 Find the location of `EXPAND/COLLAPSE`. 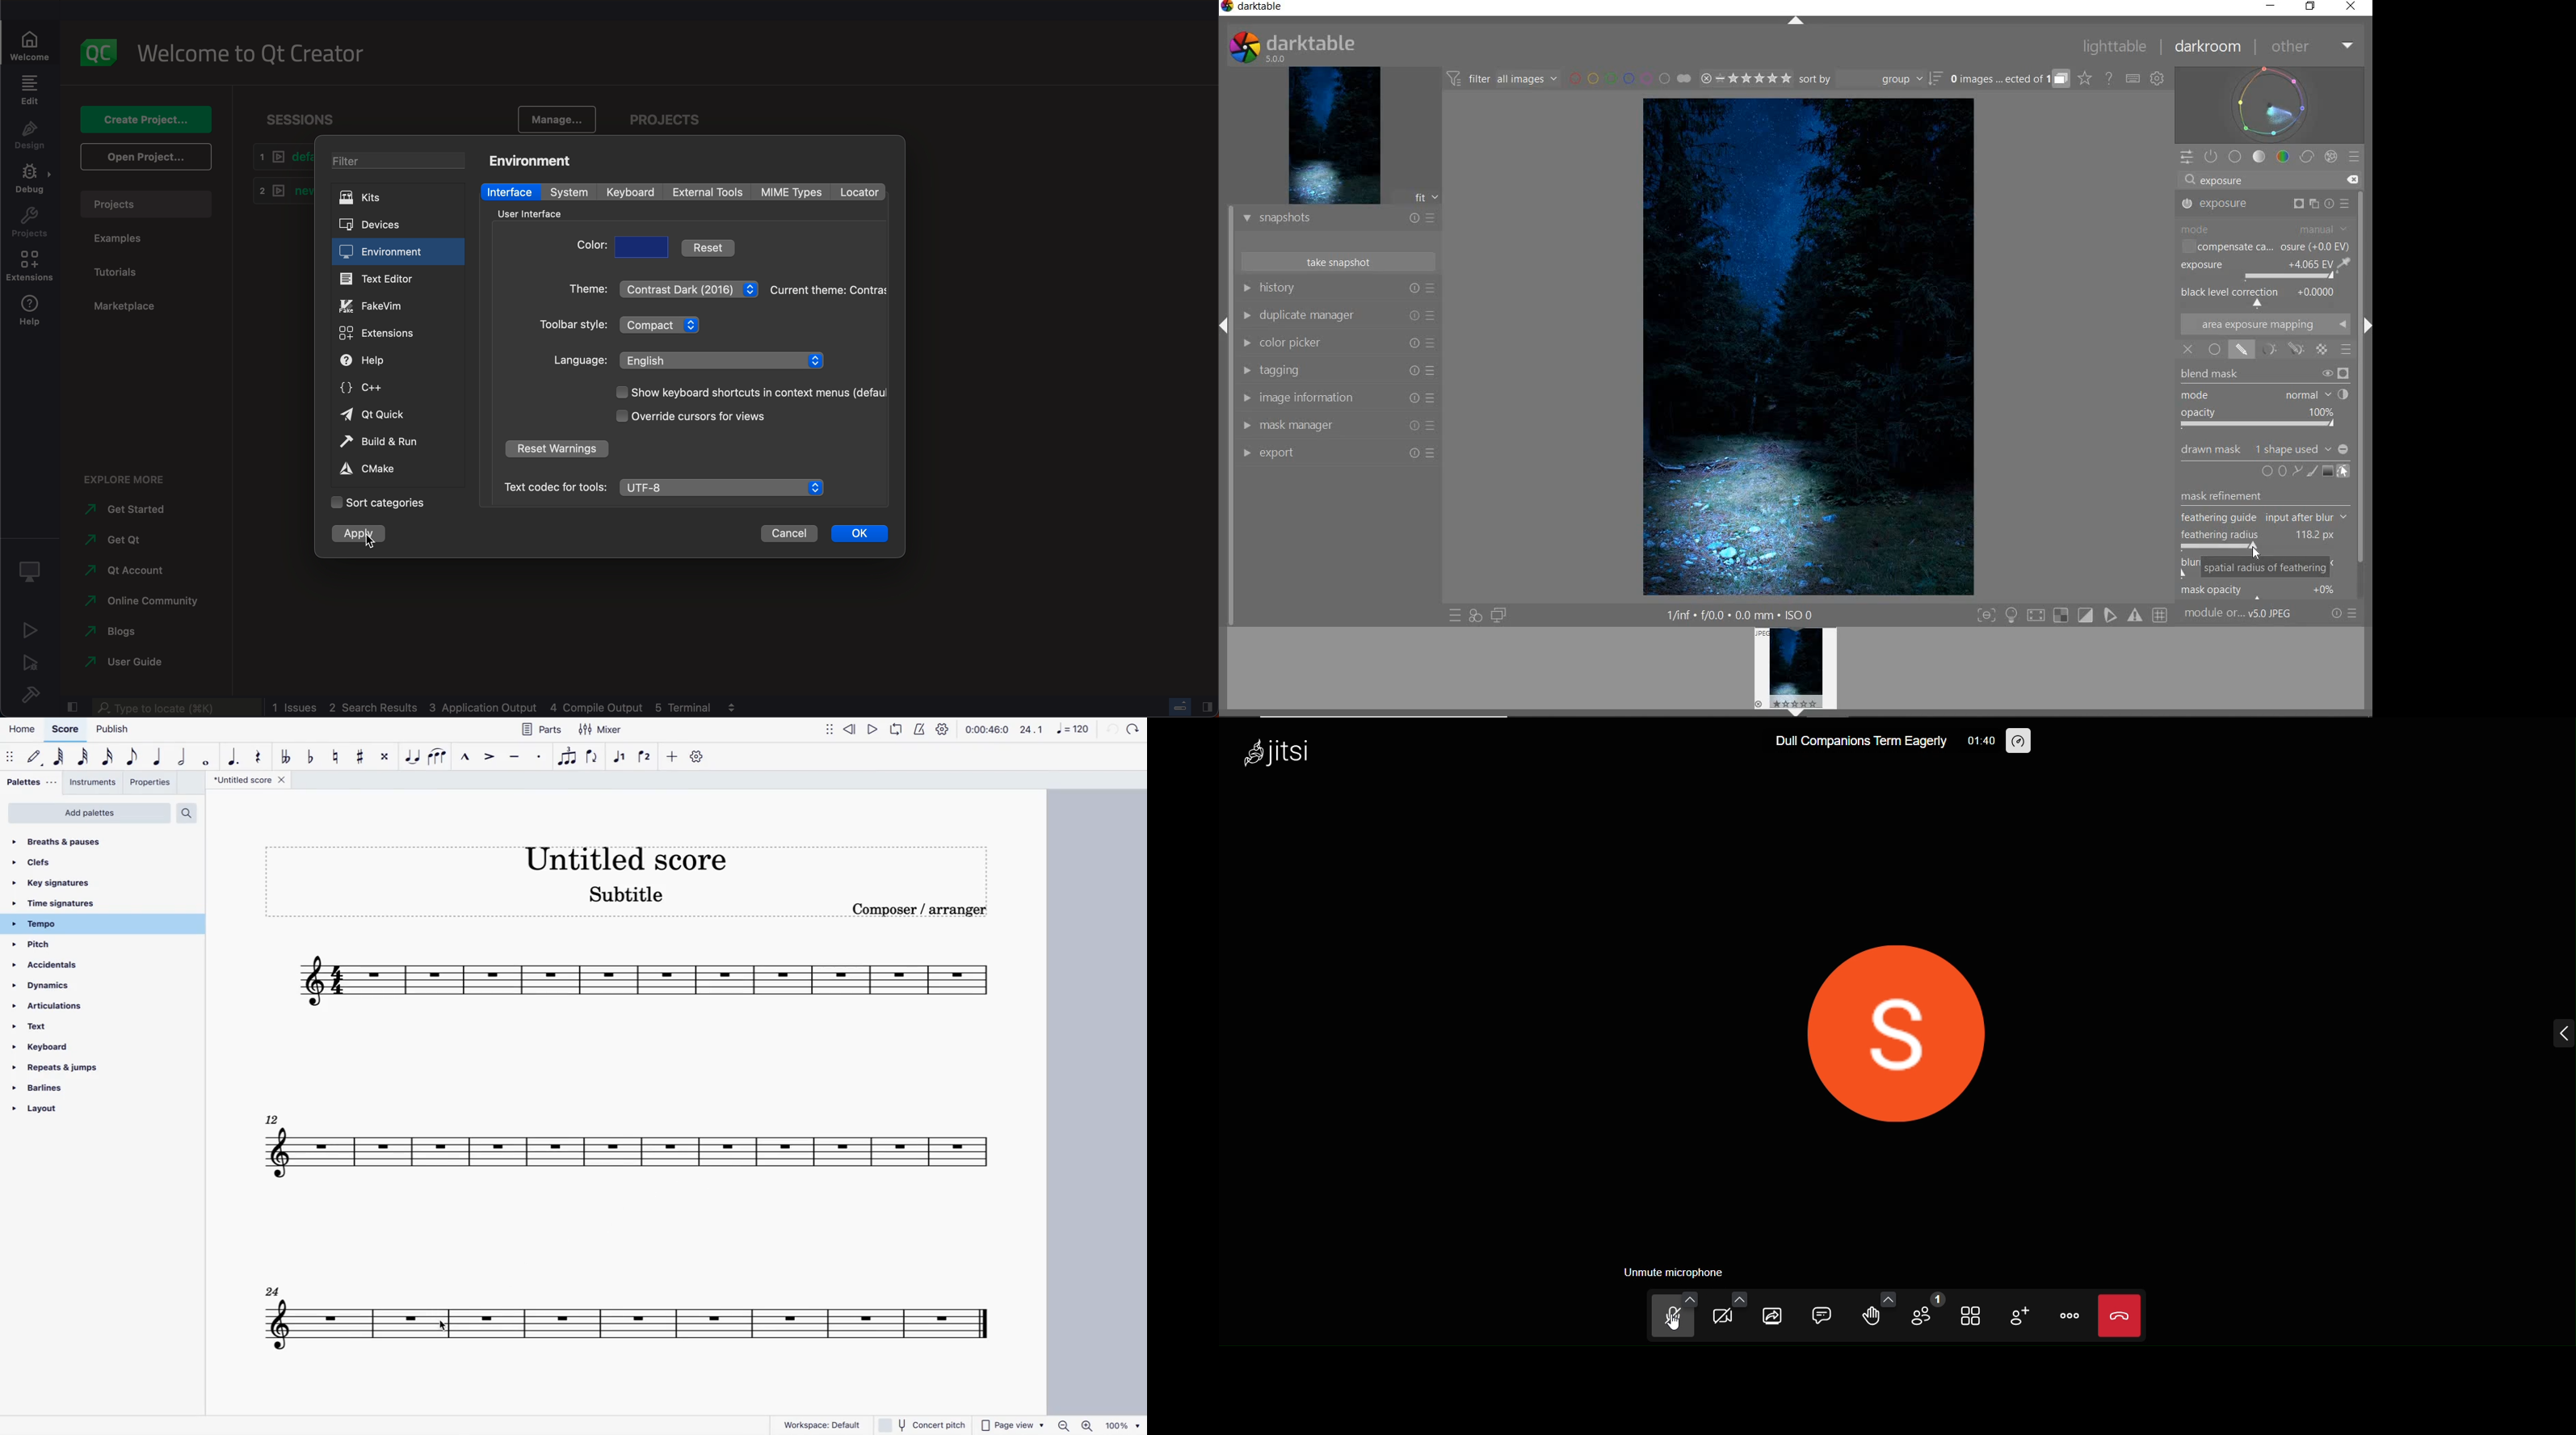

EXPAND/COLLAPSE is located at coordinates (1797, 21).